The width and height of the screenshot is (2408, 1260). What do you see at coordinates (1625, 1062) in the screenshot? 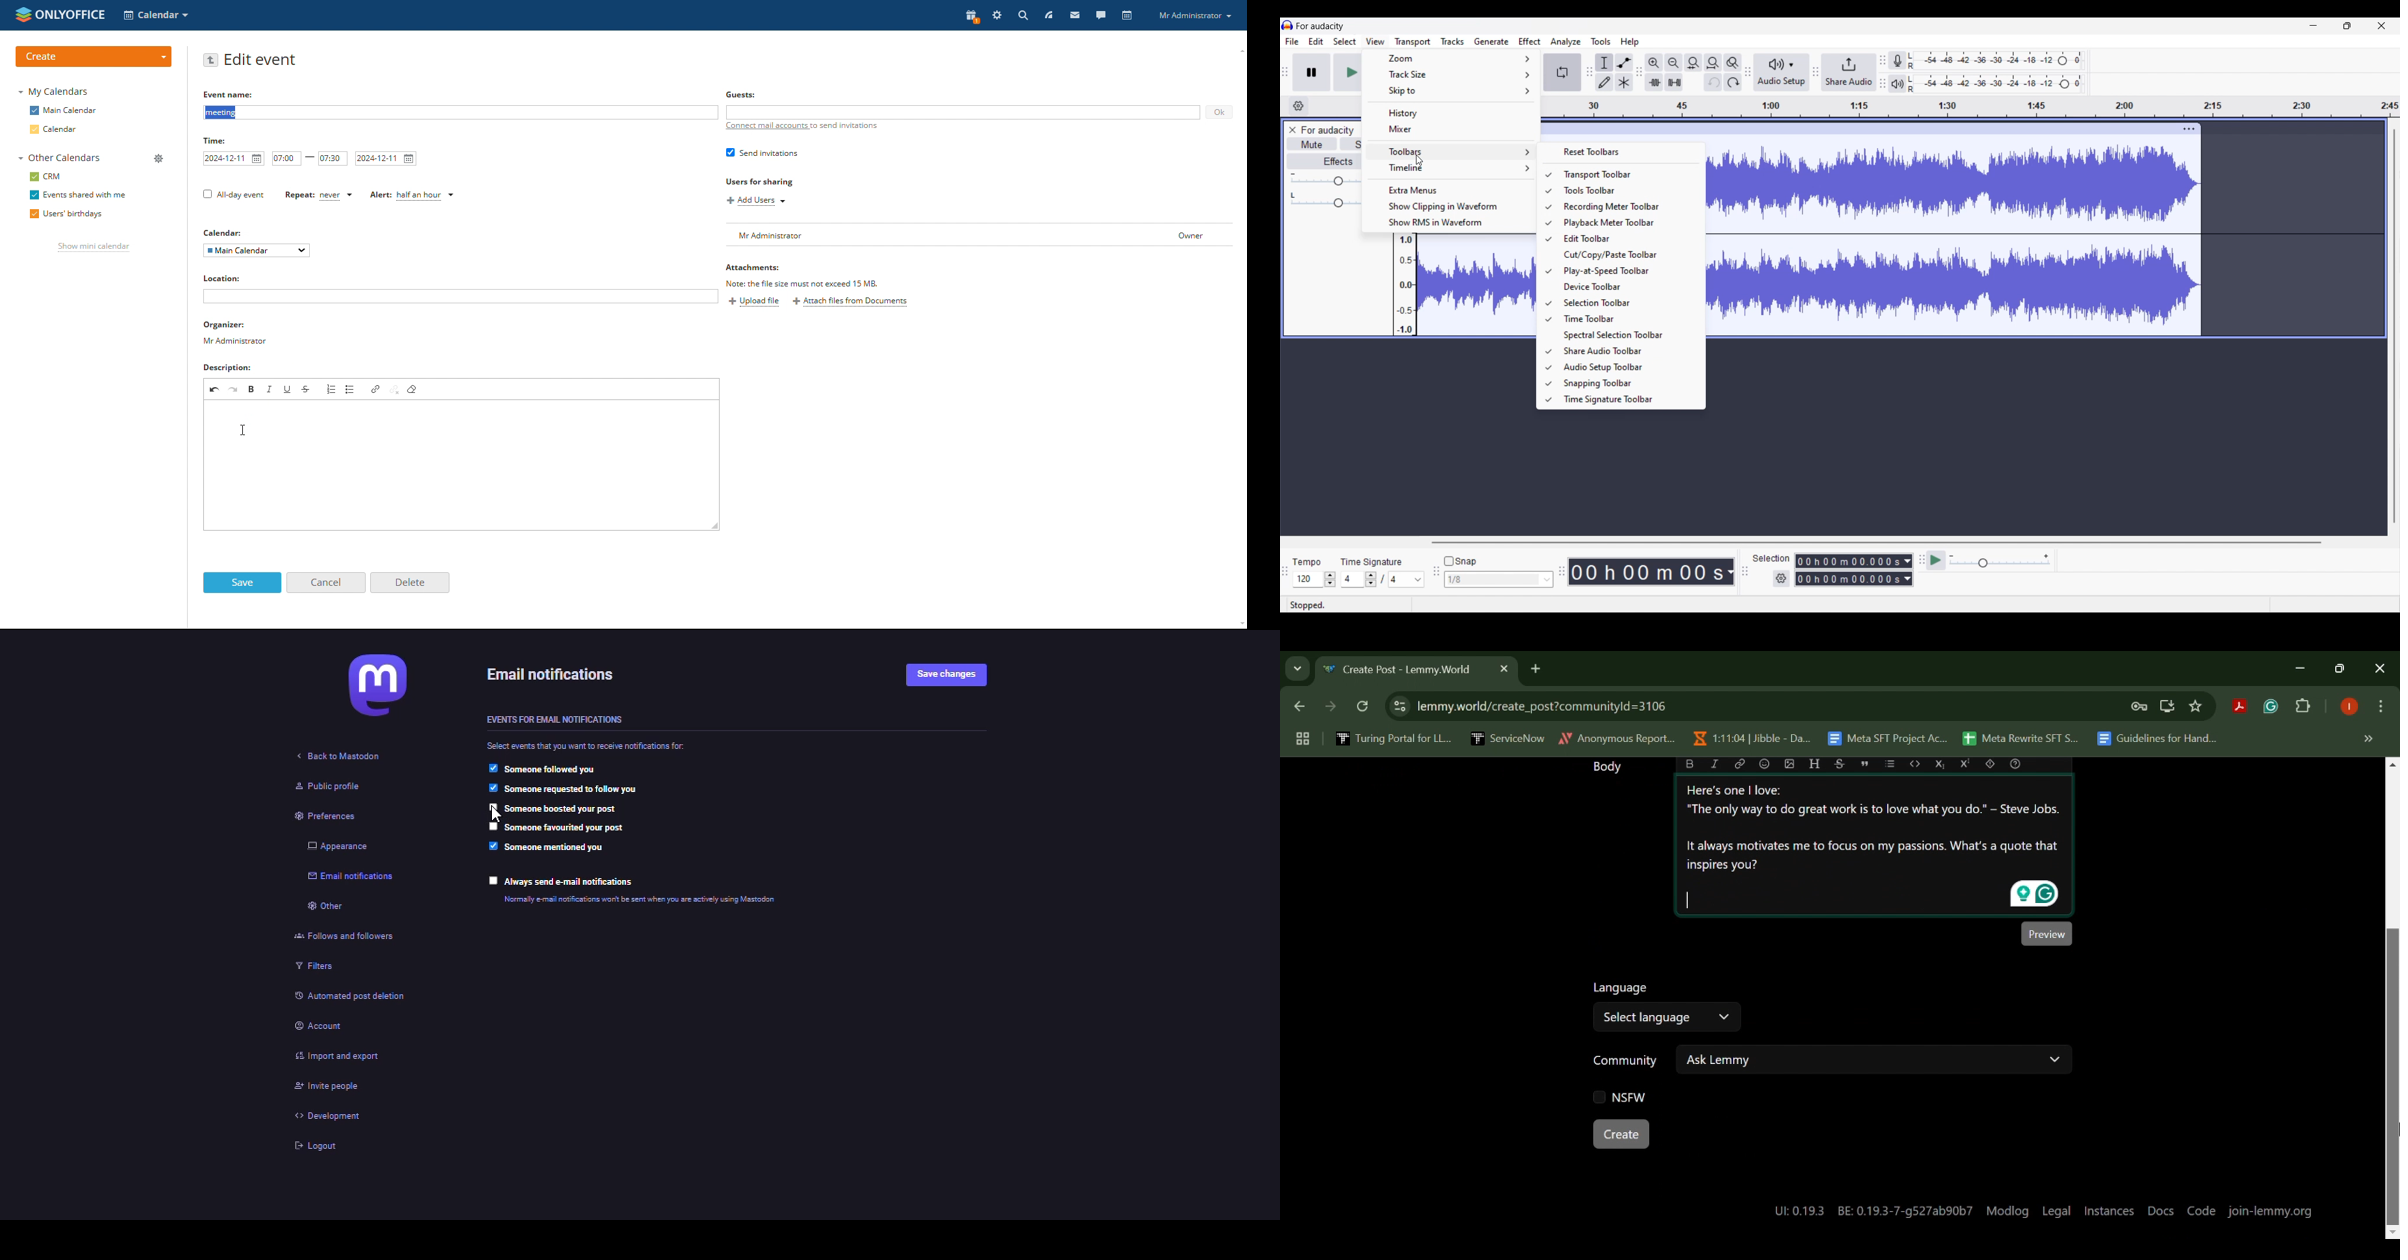
I see `Community` at bounding box center [1625, 1062].